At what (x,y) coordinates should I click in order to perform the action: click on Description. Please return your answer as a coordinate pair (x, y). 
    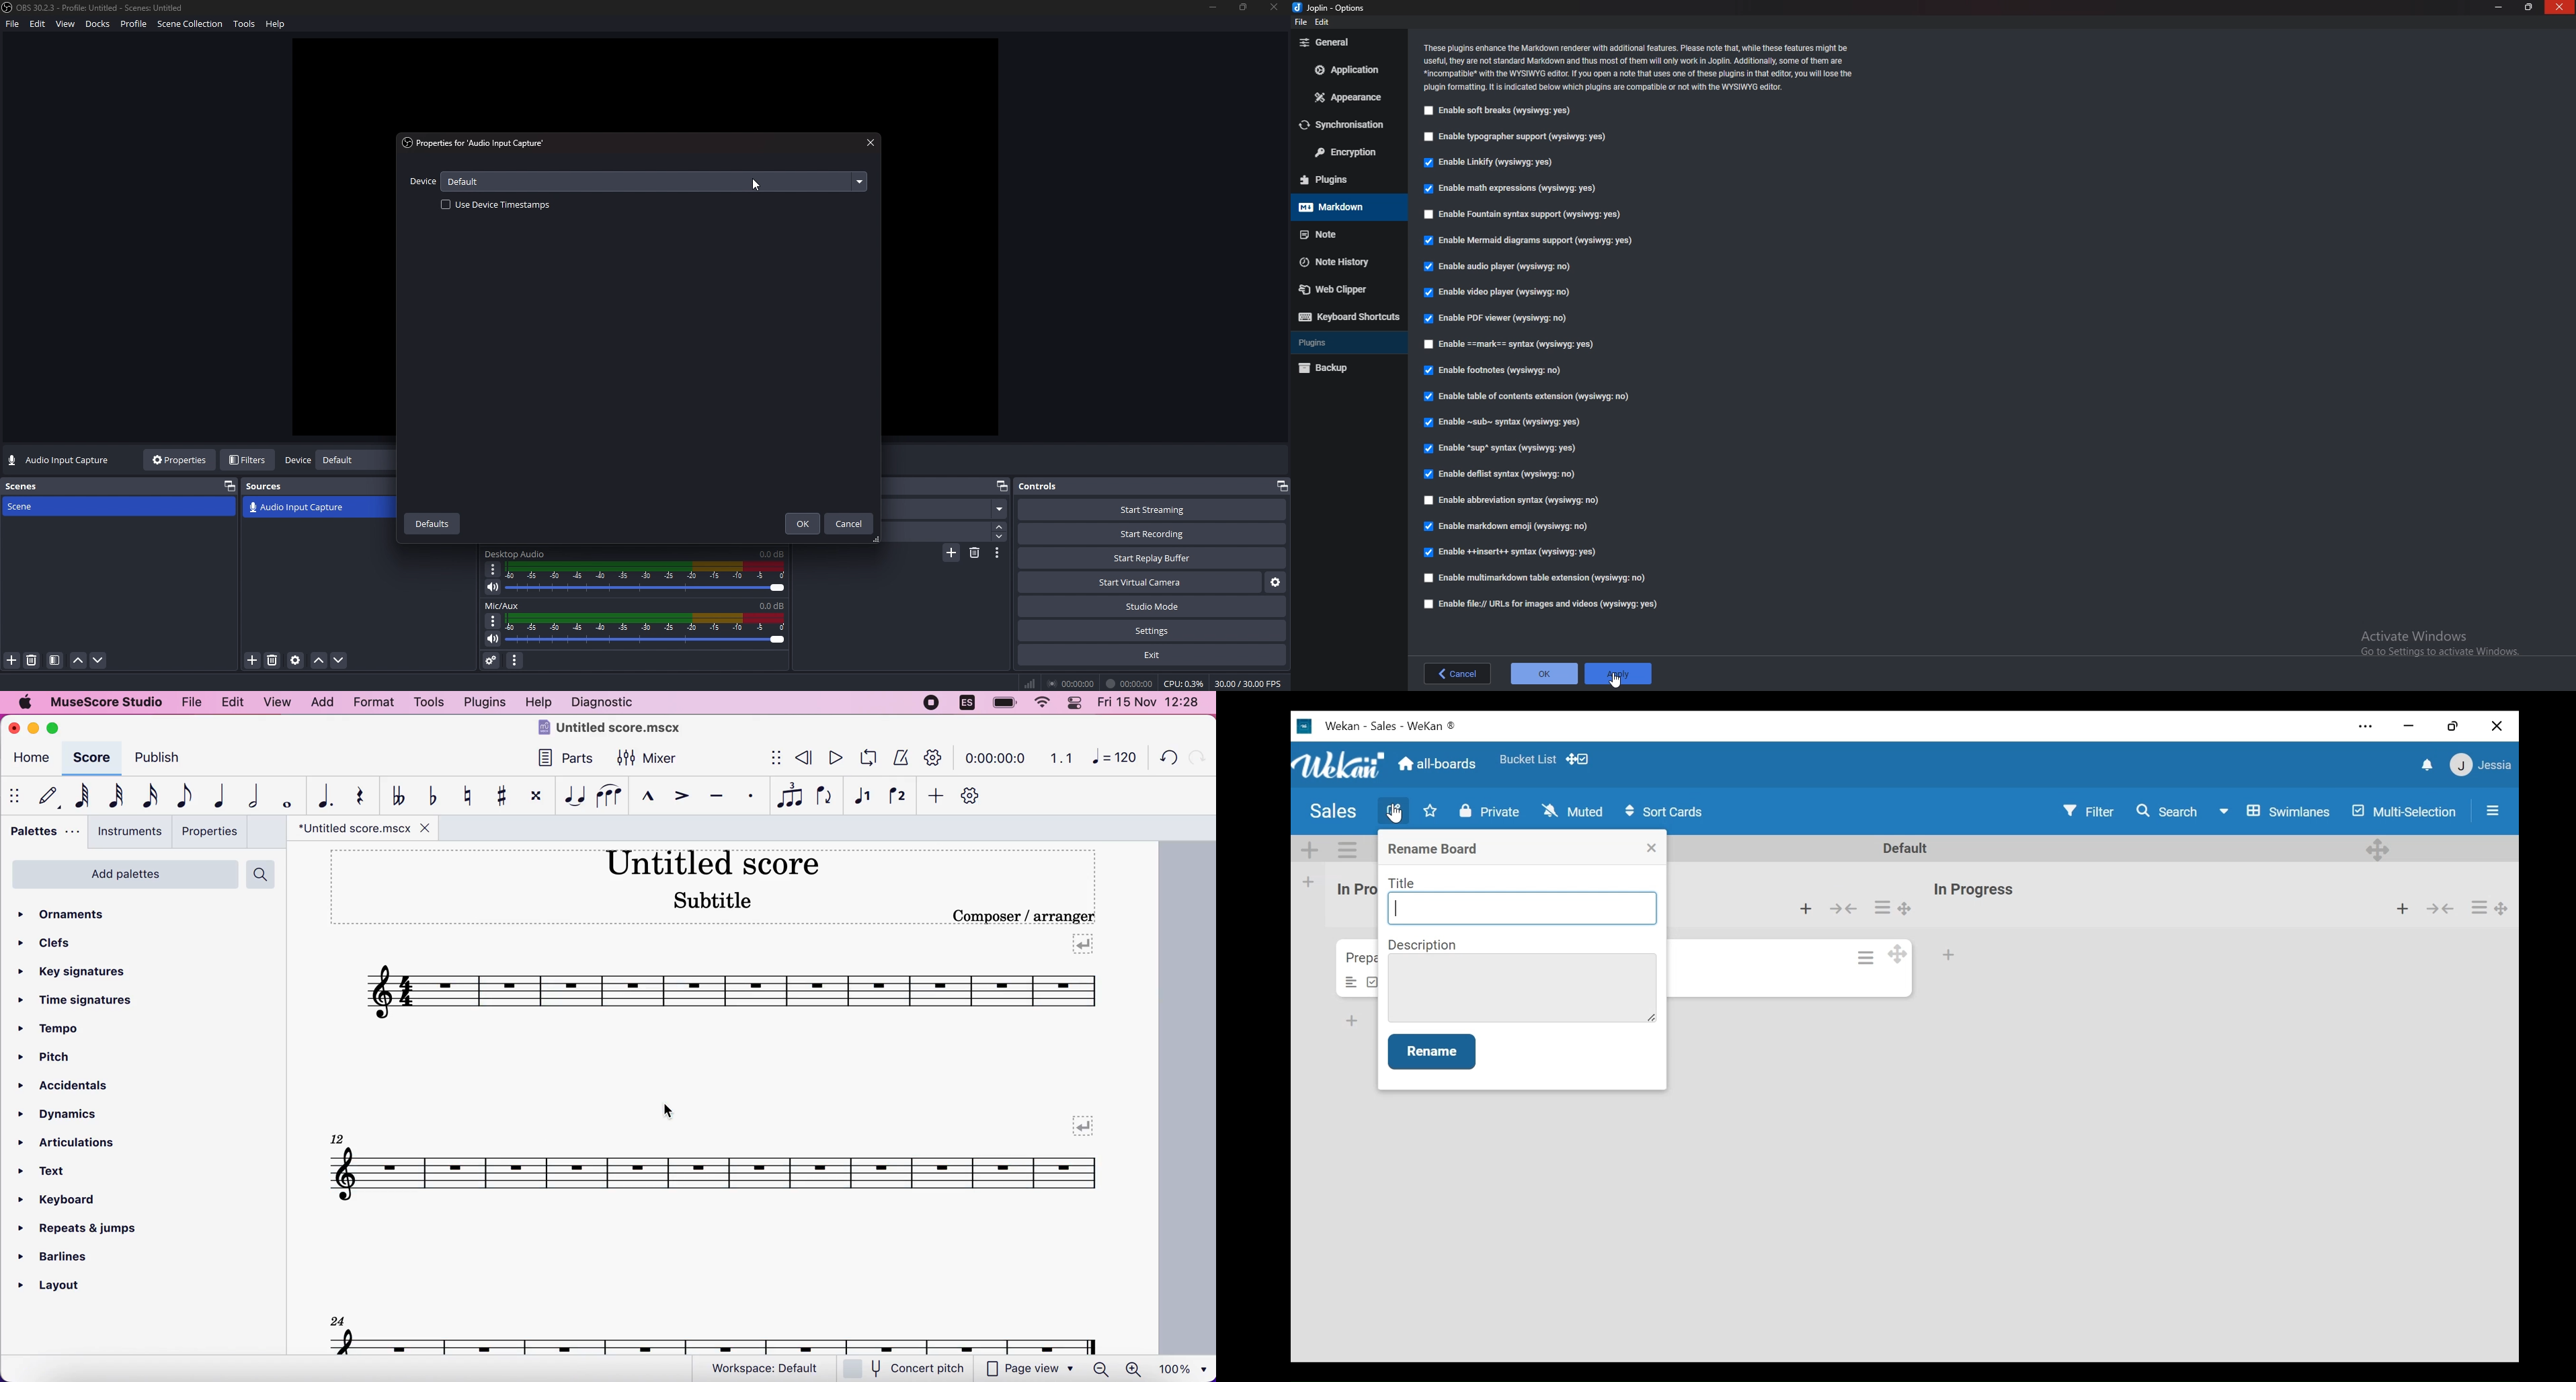
    Looking at the image, I should click on (1424, 945).